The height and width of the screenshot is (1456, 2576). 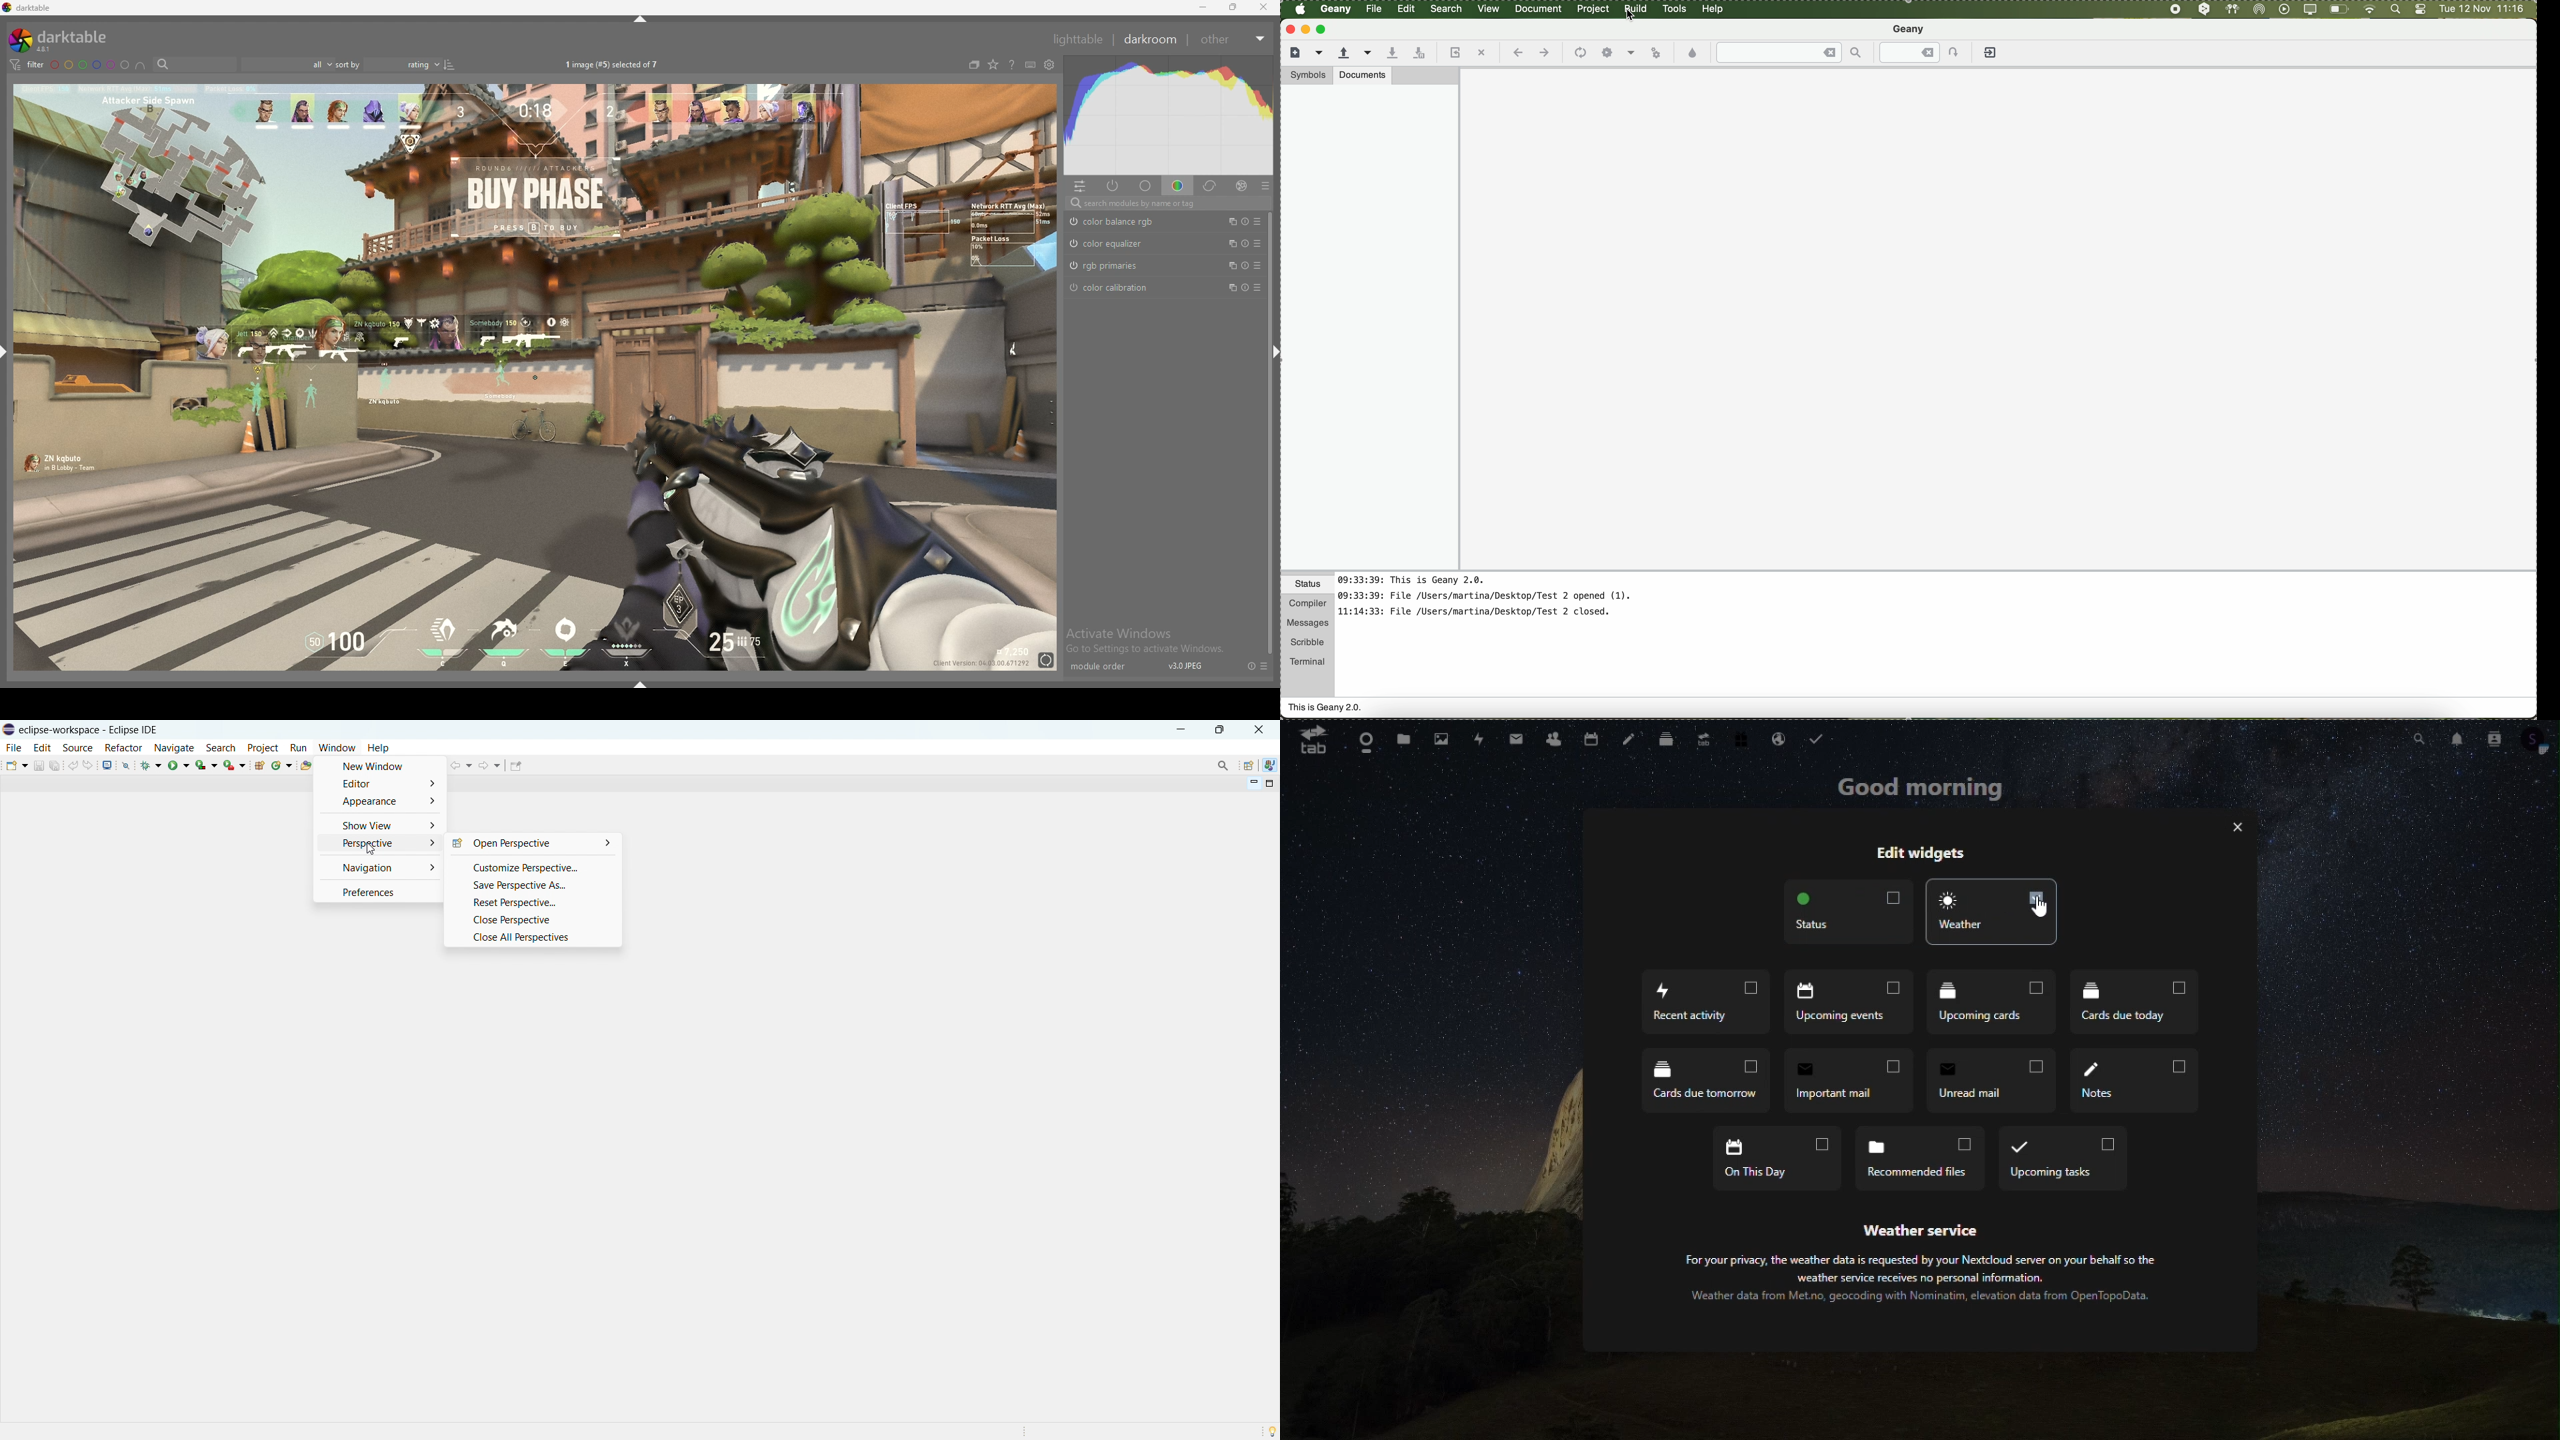 I want to click on forward, so click(x=489, y=765).